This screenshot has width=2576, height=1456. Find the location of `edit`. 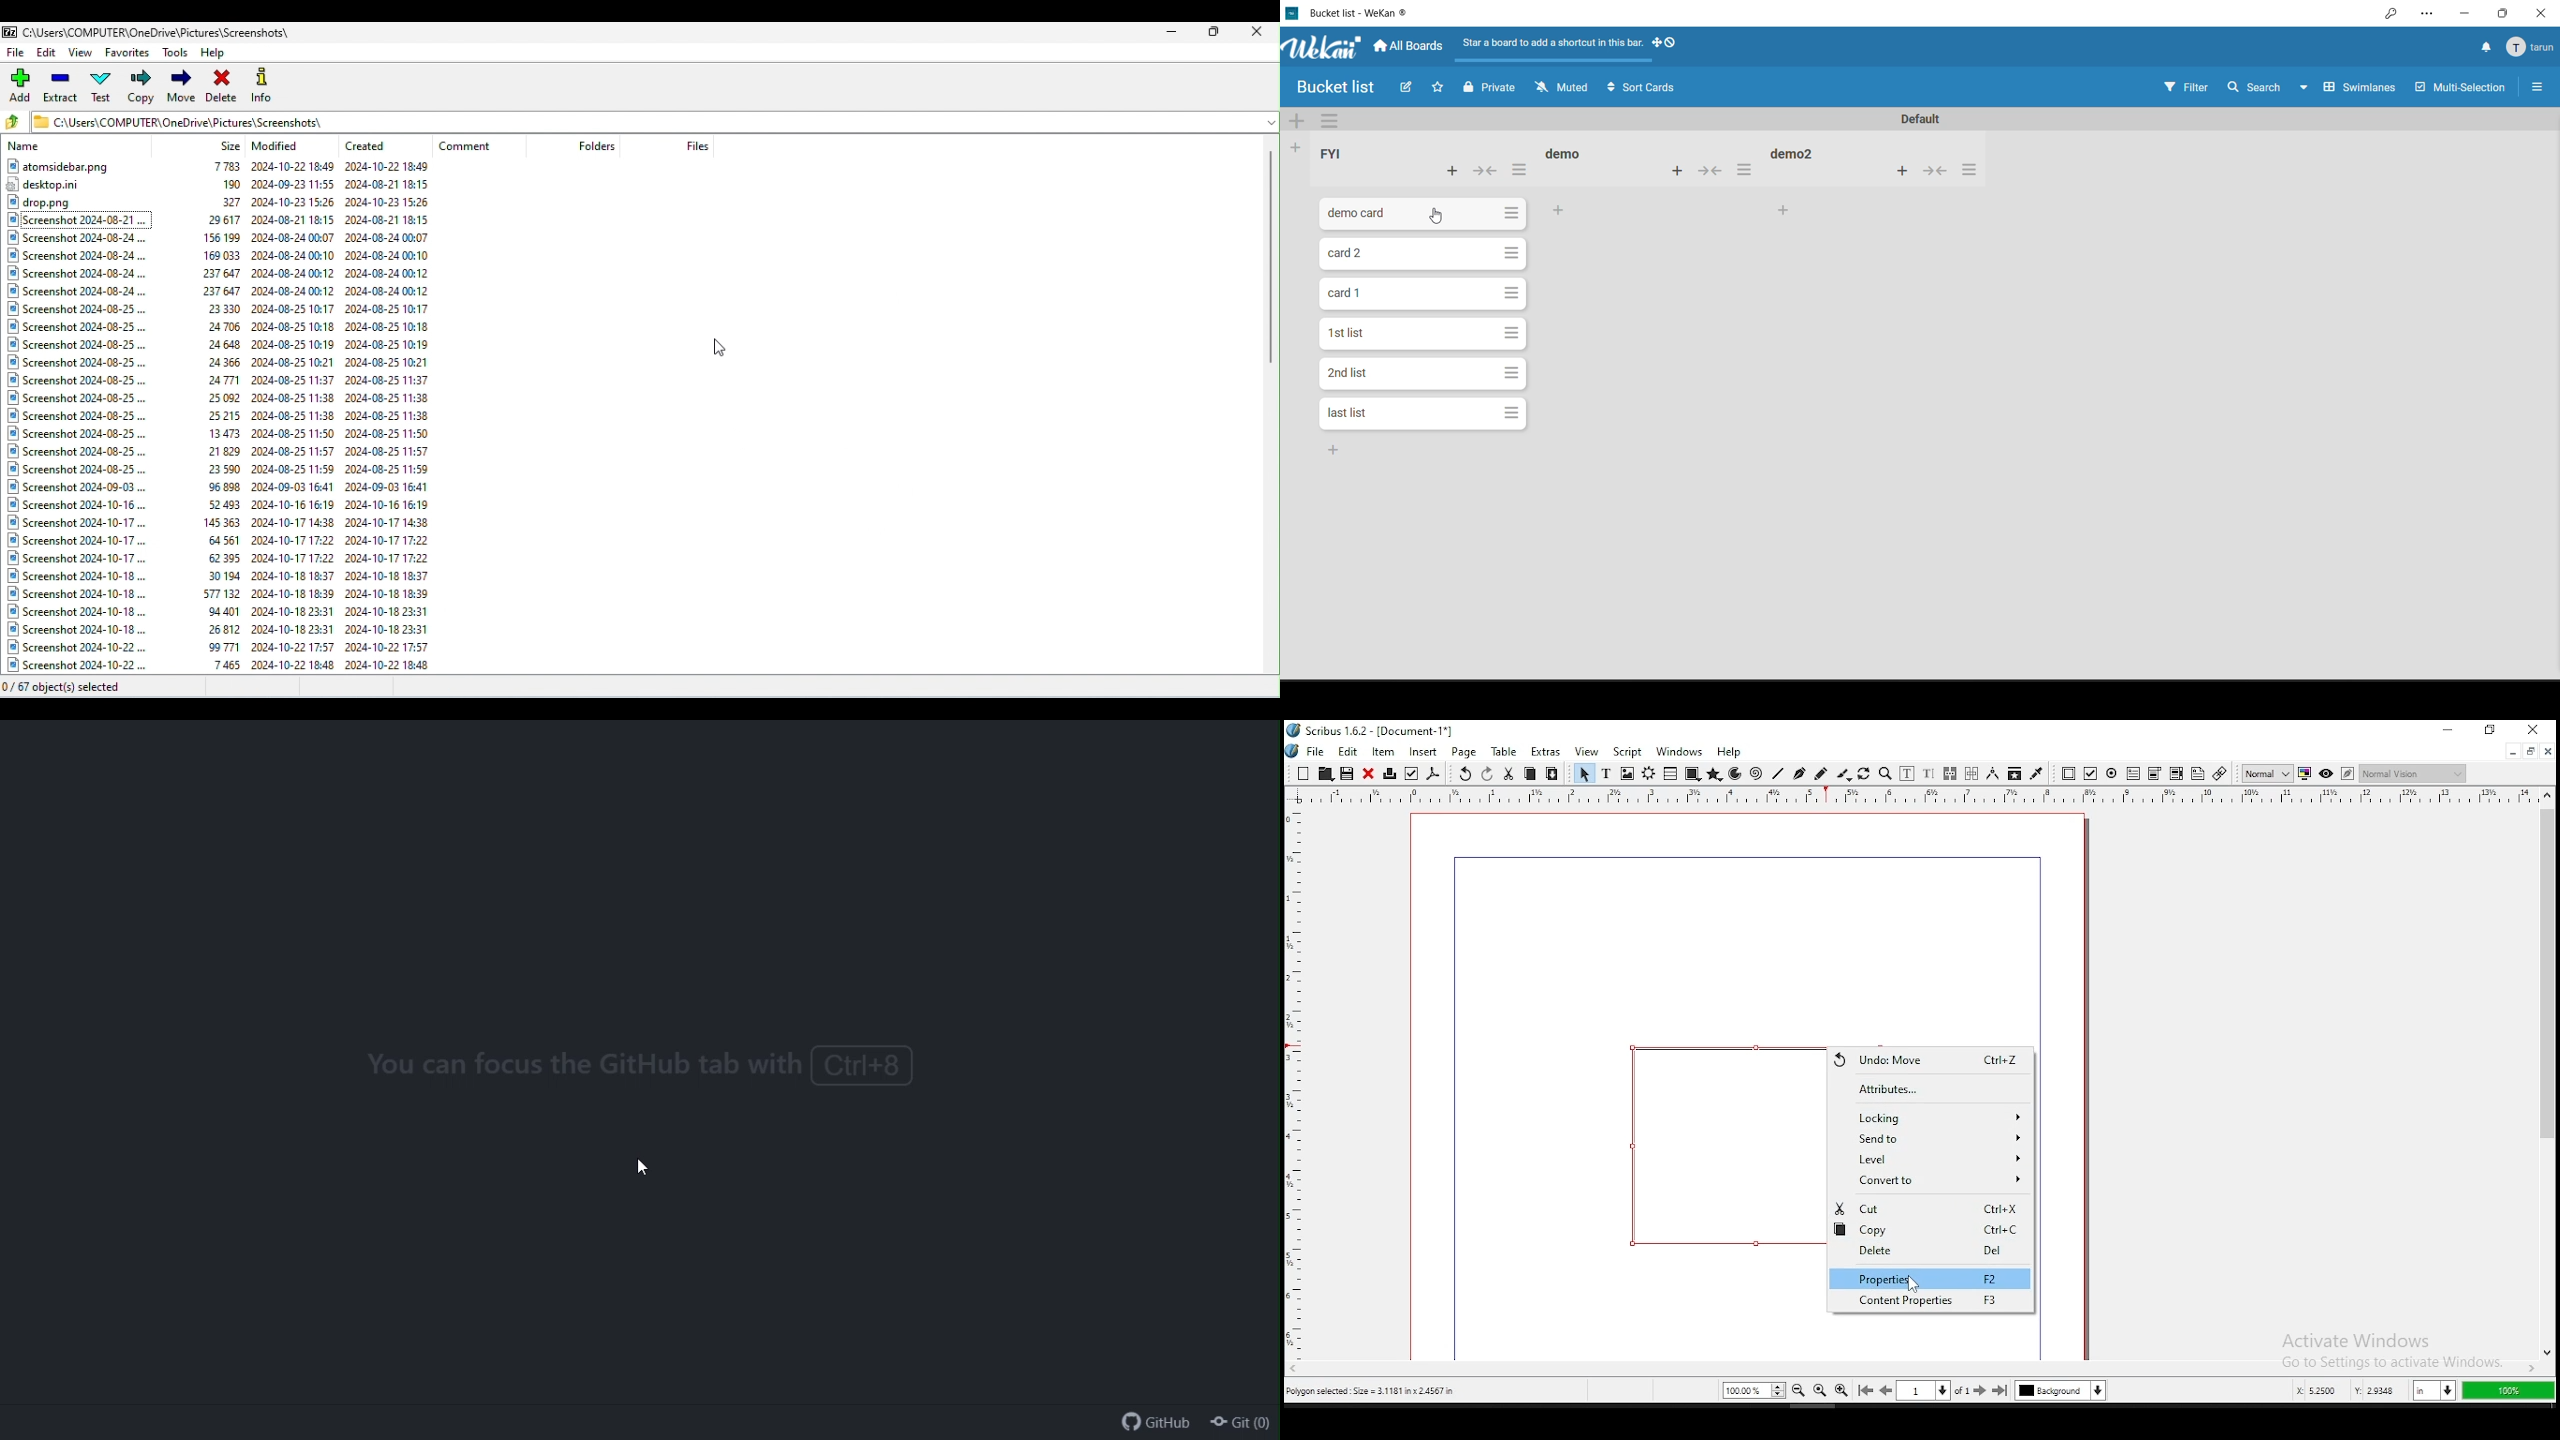

edit is located at coordinates (1348, 751).